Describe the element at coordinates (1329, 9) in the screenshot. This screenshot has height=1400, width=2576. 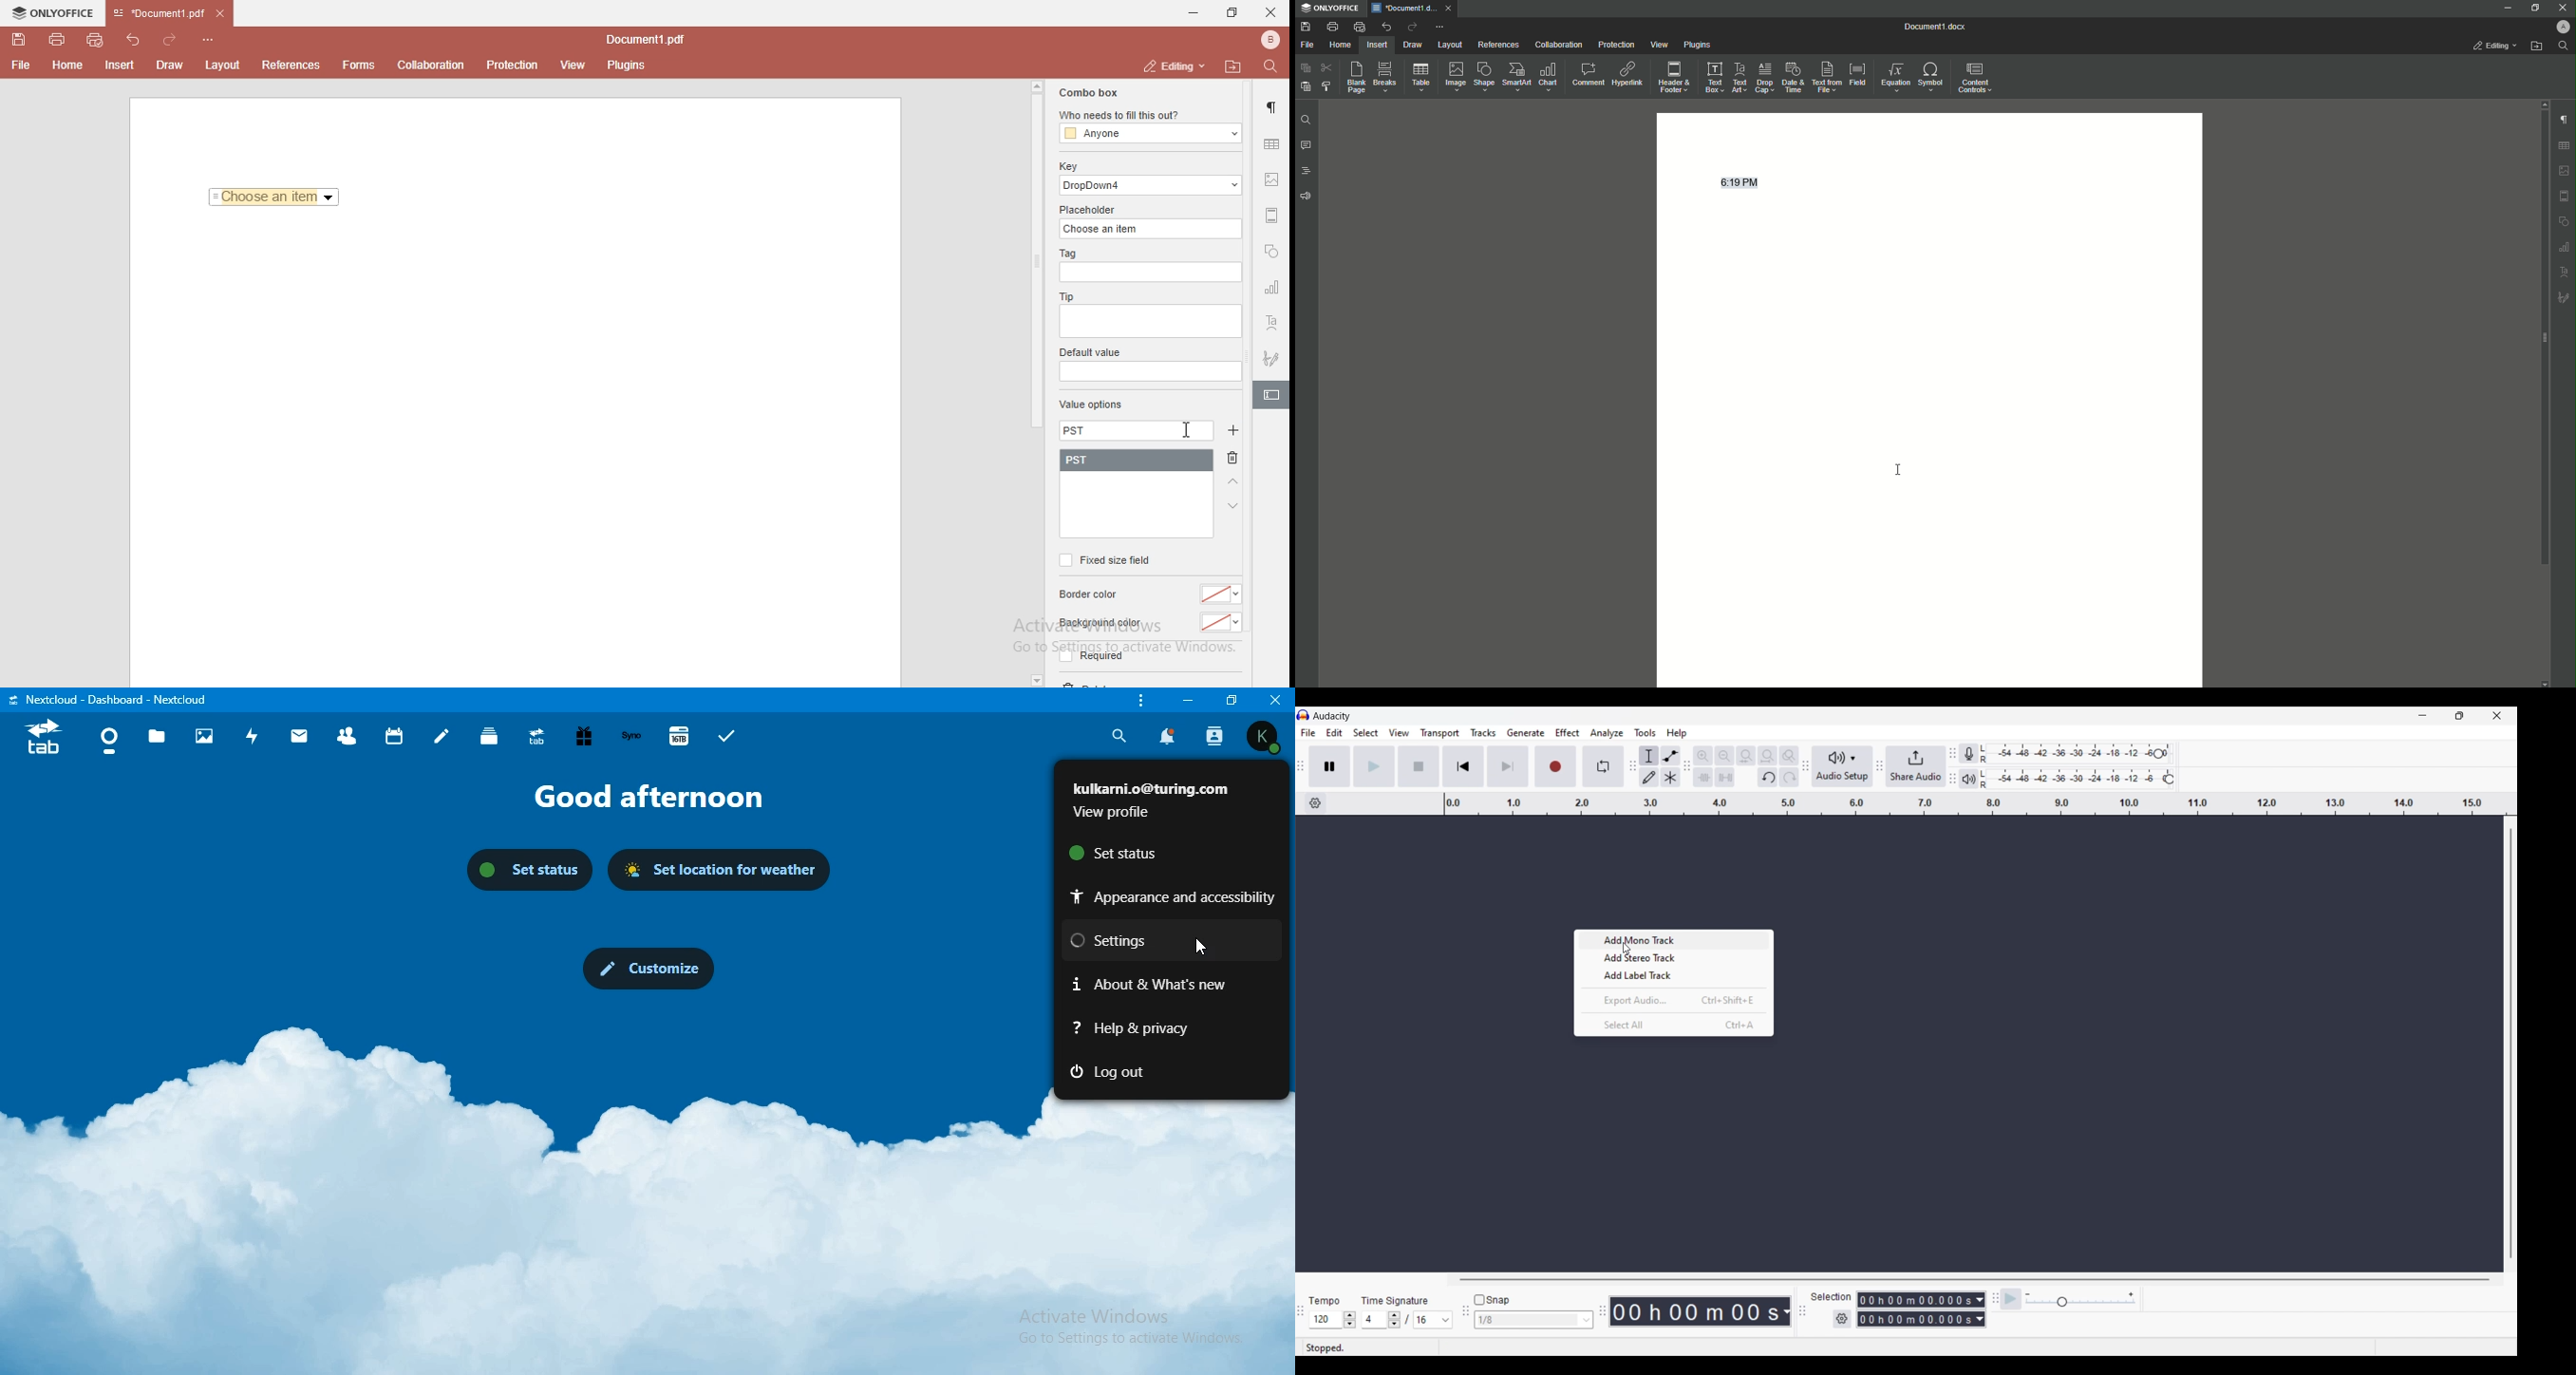
I see `ONLYOFFICE` at that location.